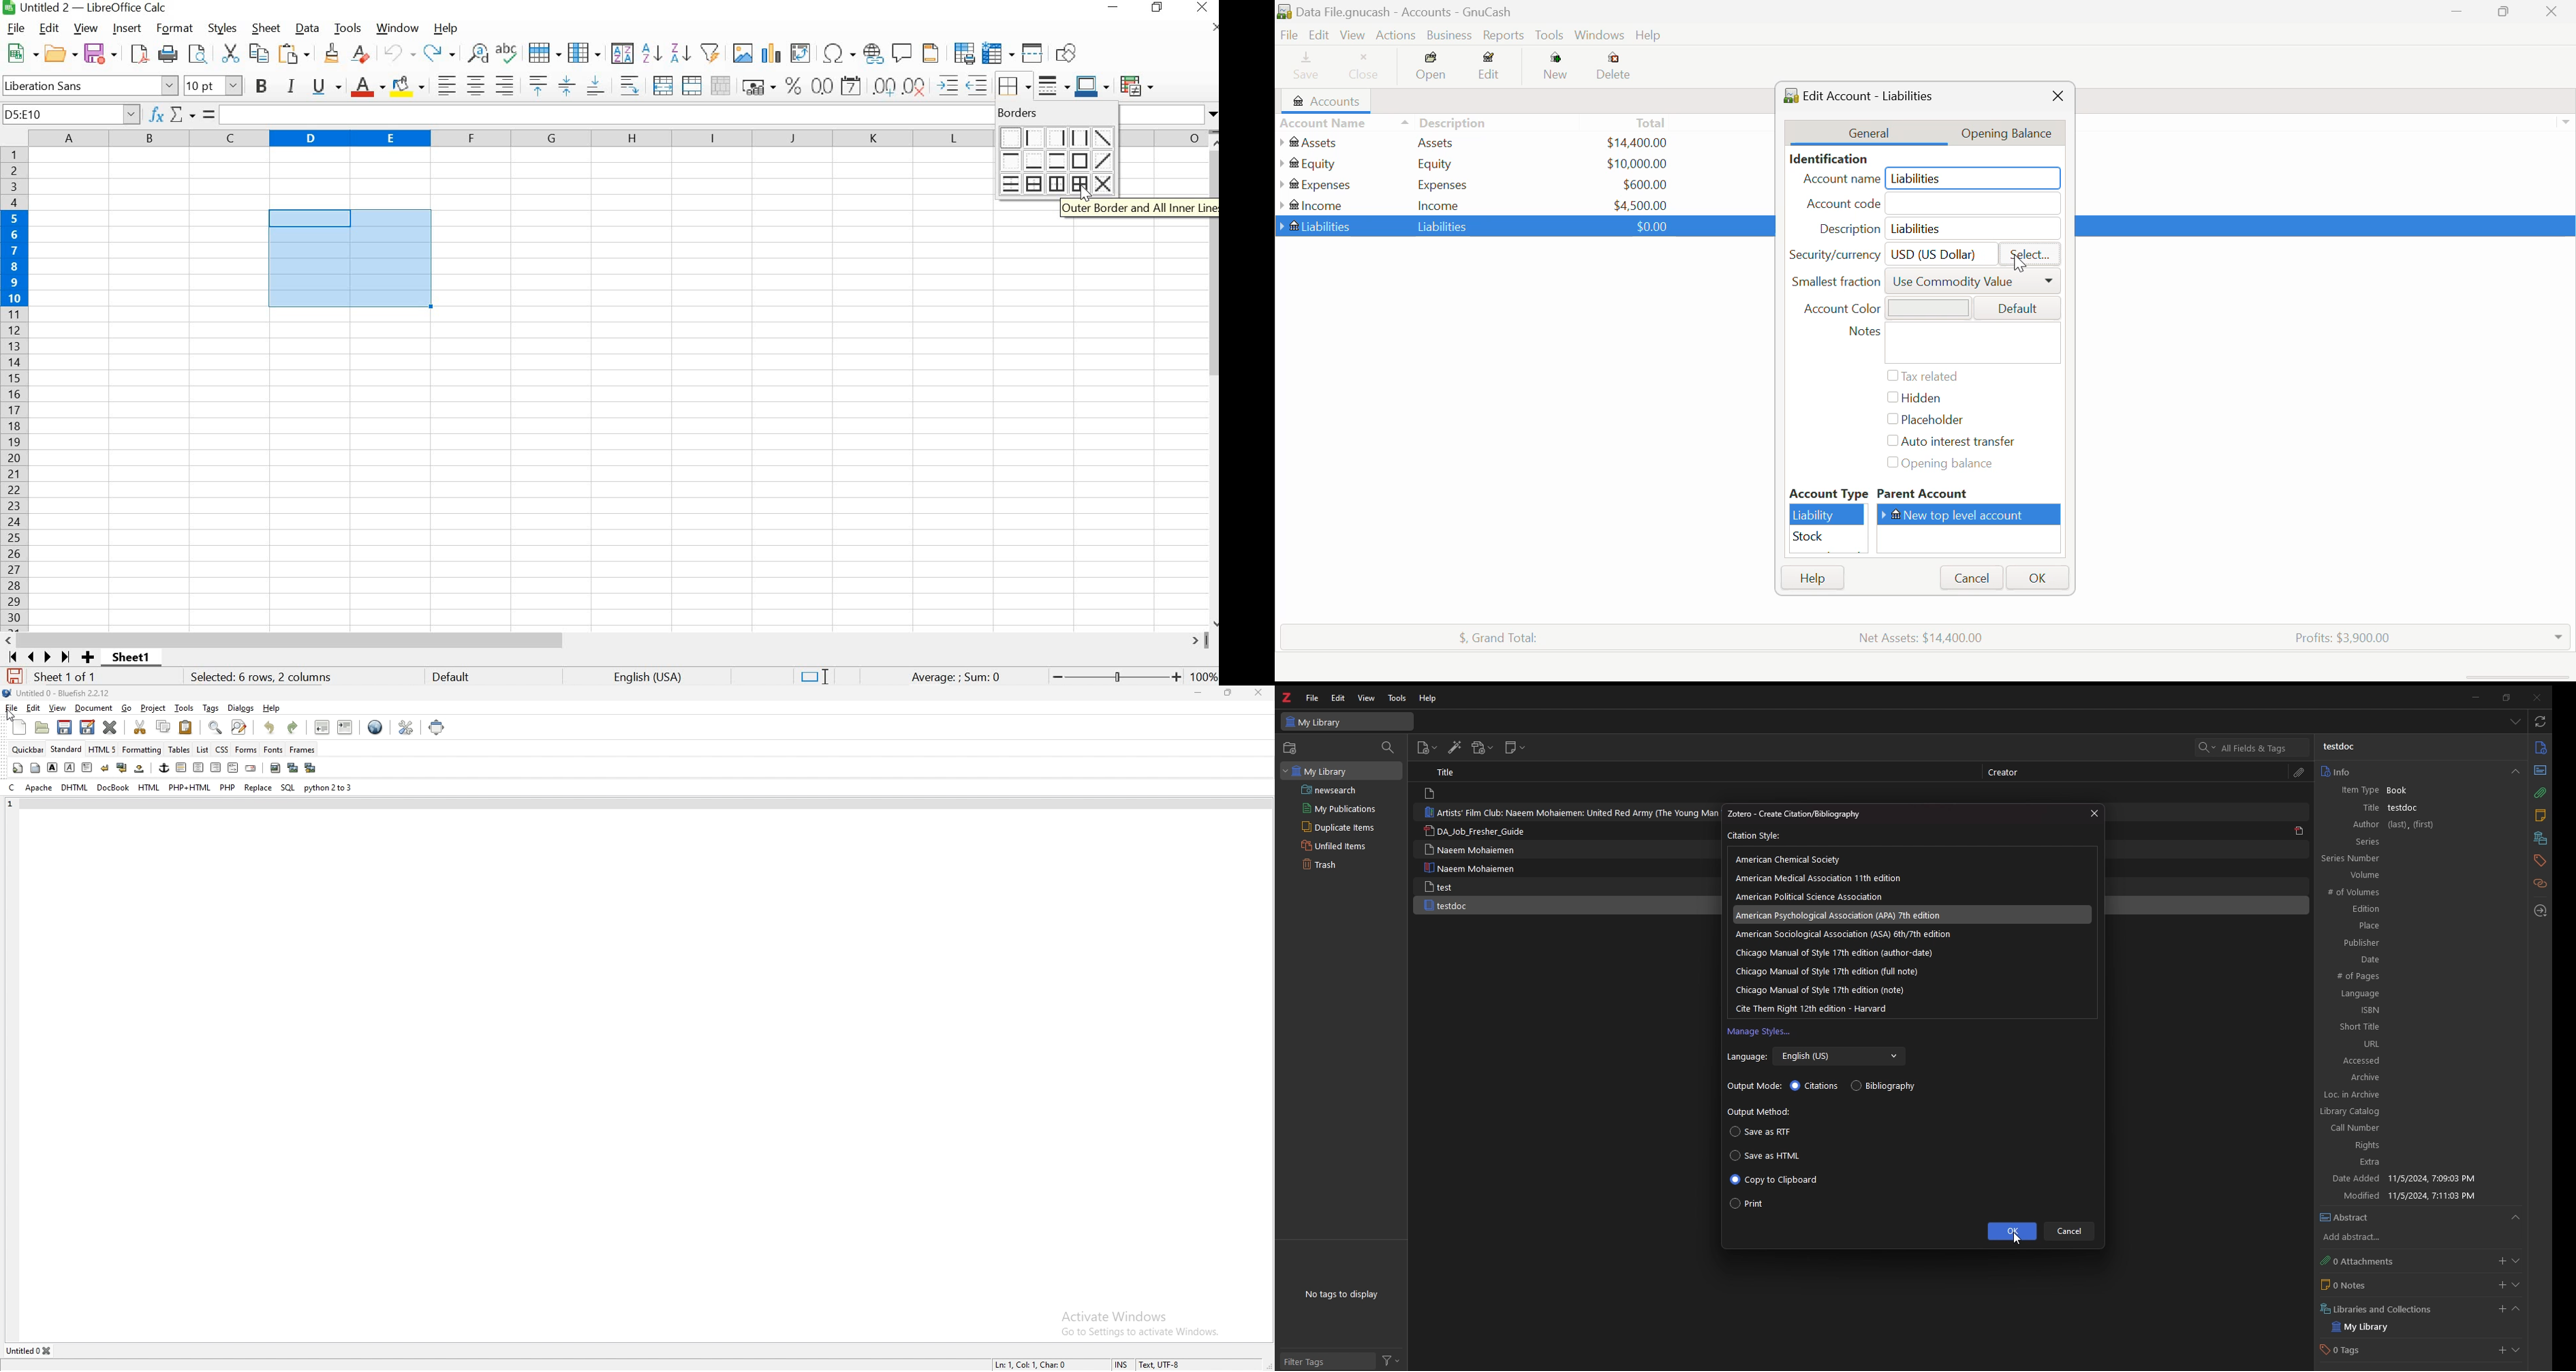 The image size is (2576, 1372). What do you see at coordinates (2536, 697) in the screenshot?
I see `close` at bounding box center [2536, 697].